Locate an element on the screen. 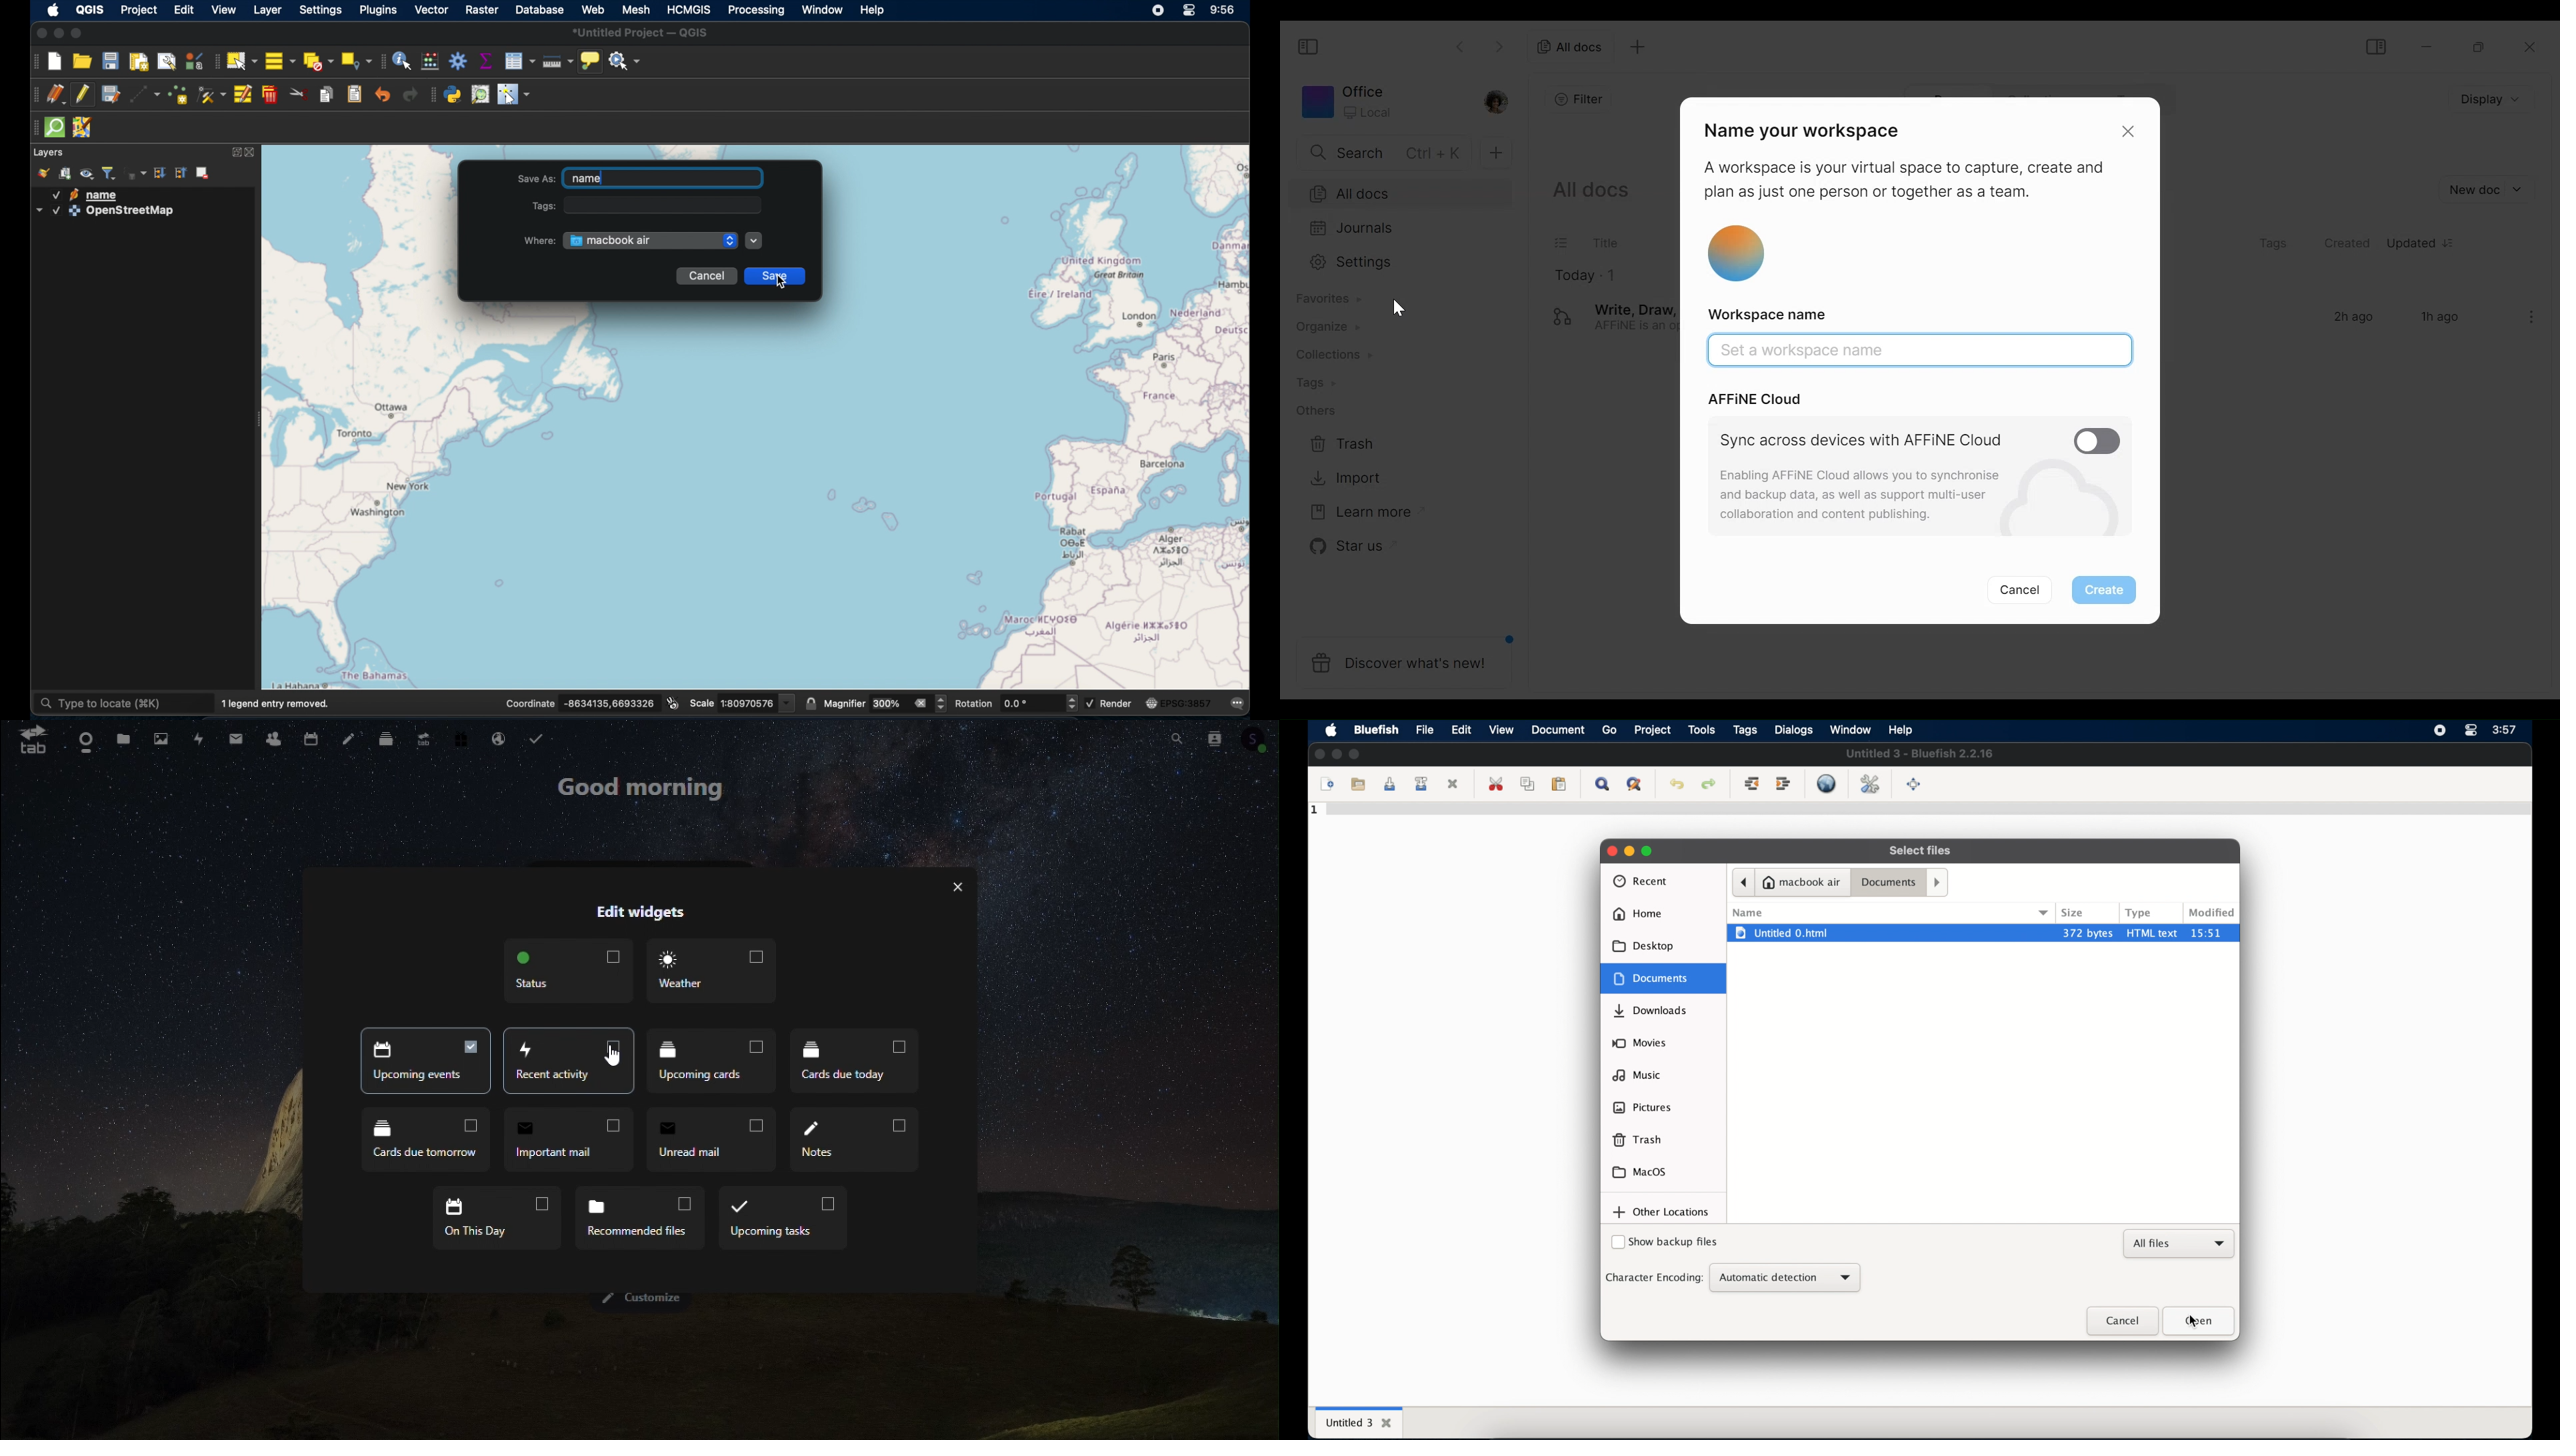 The height and width of the screenshot is (1456, 2576). Workspace icon is located at coordinates (1737, 255).